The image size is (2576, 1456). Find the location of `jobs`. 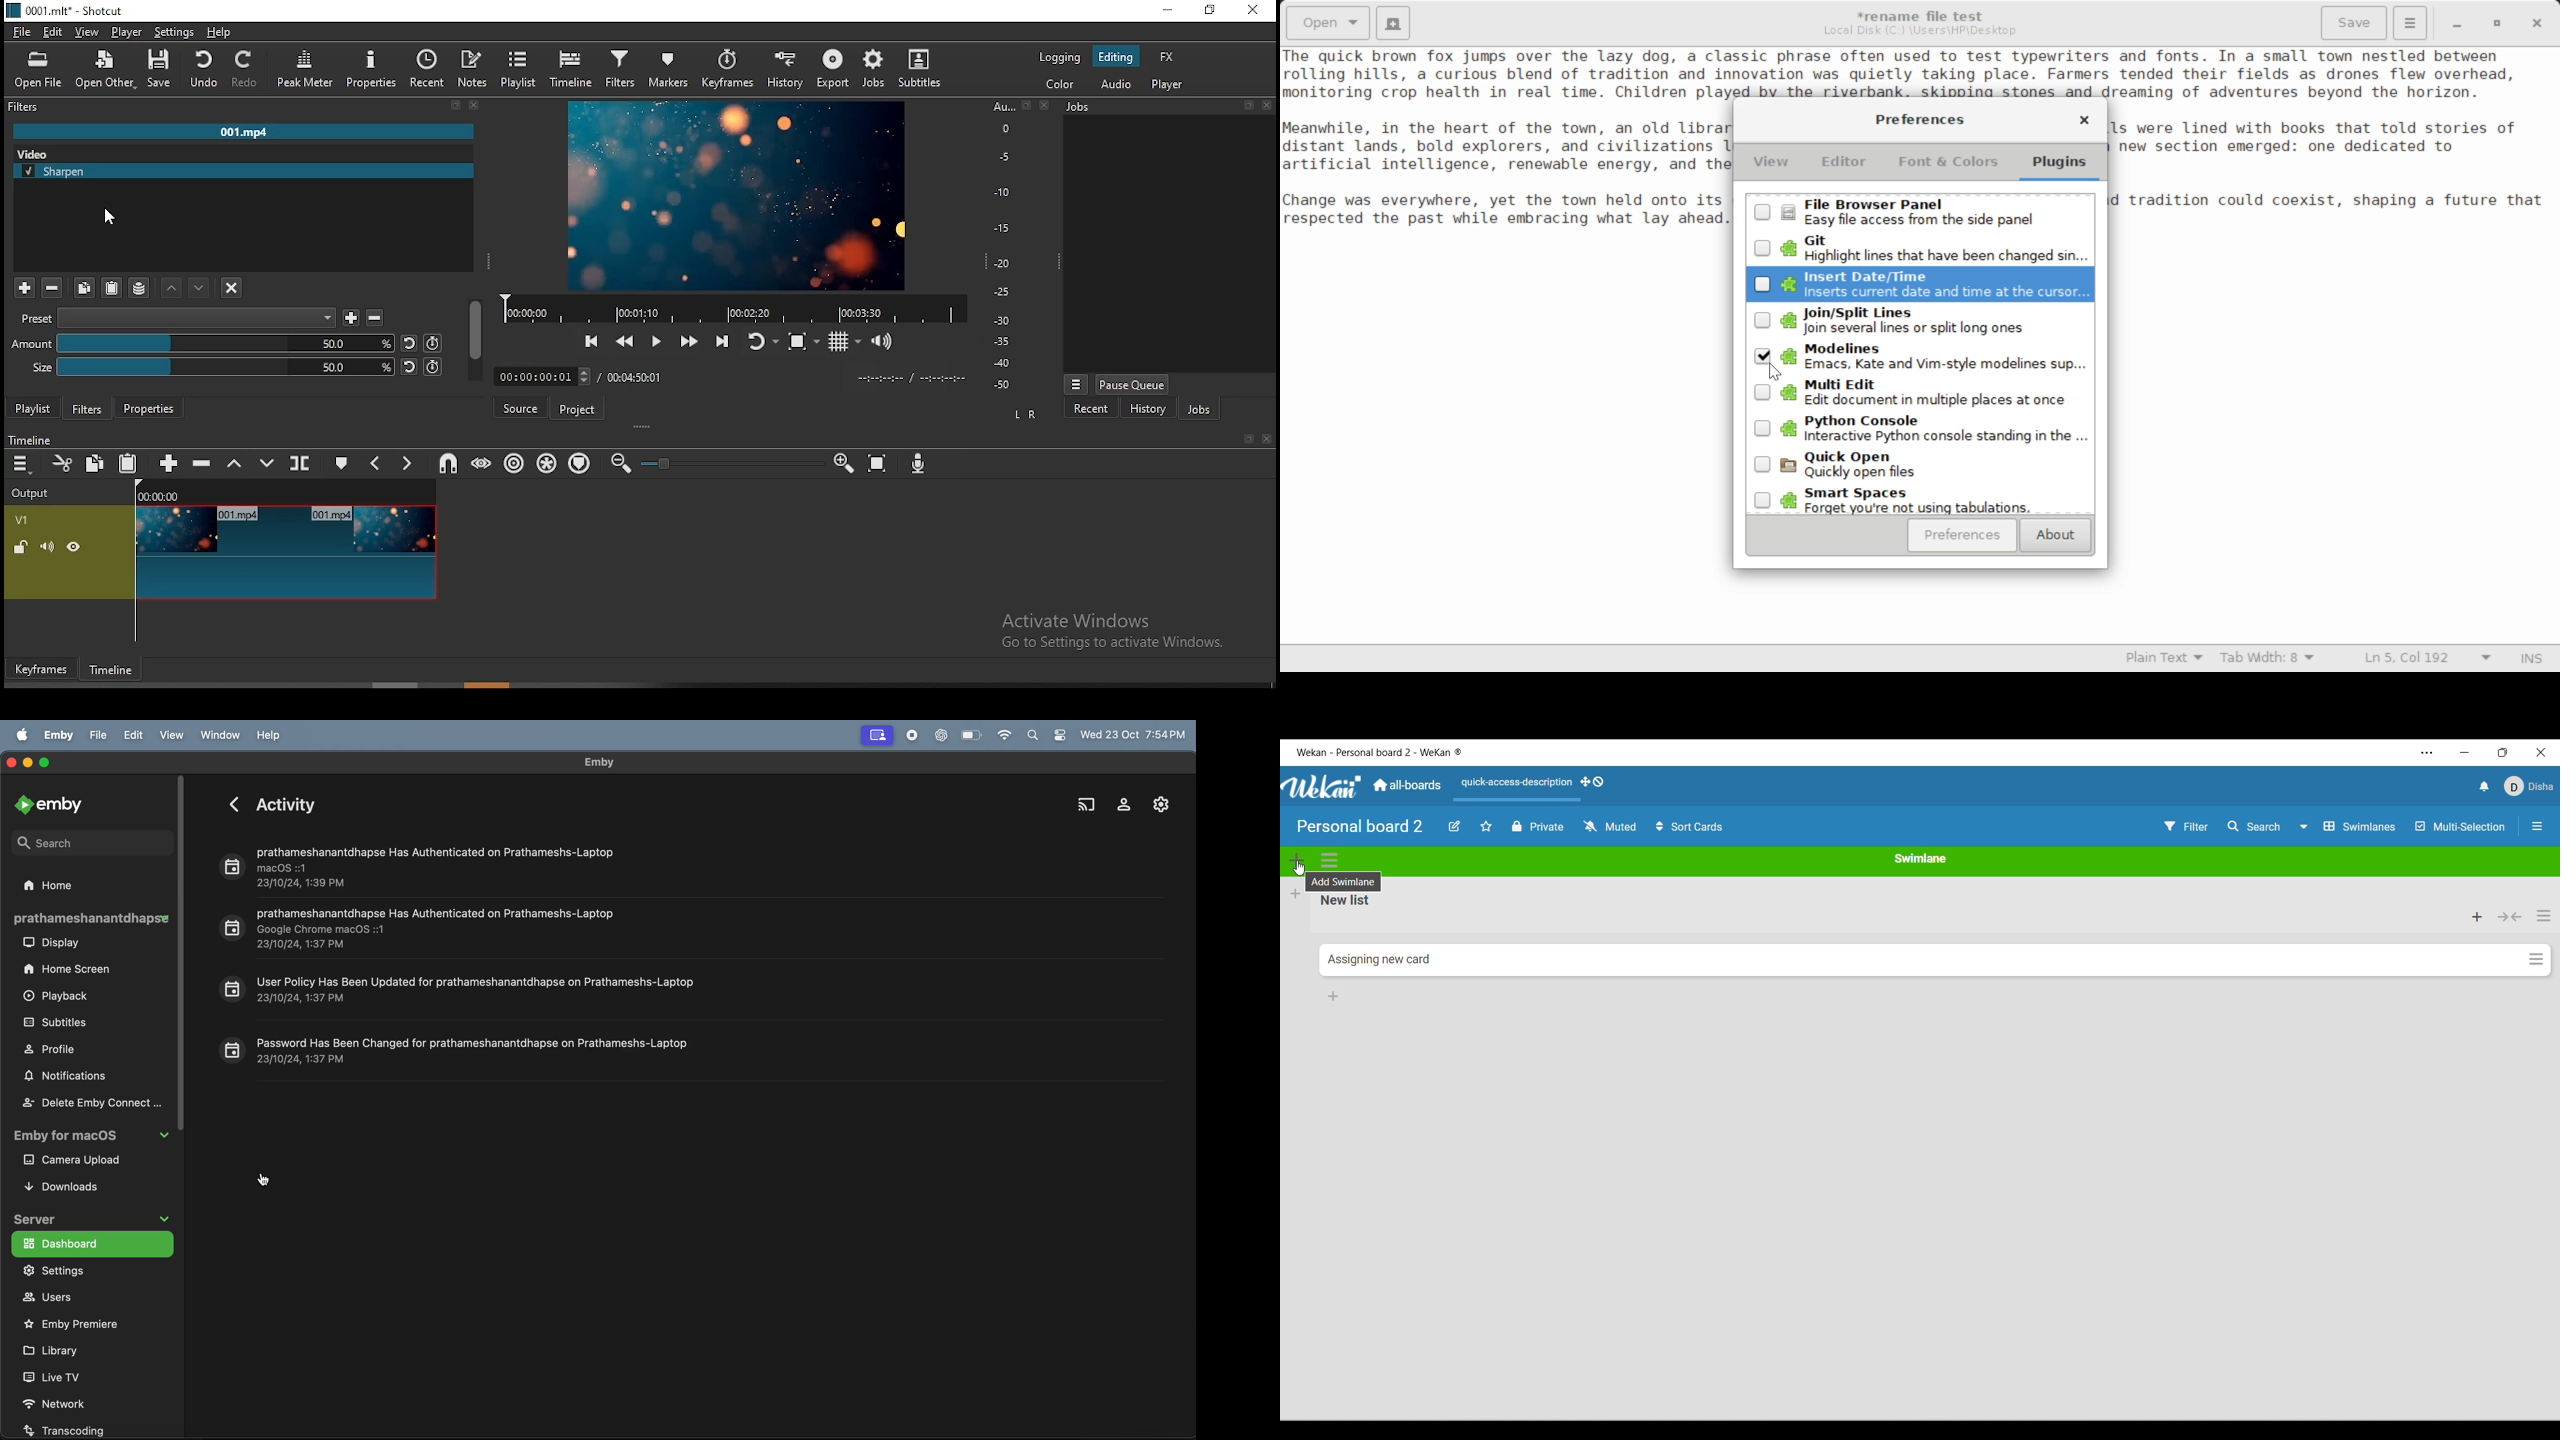

jobs is located at coordinates (1203, 409).